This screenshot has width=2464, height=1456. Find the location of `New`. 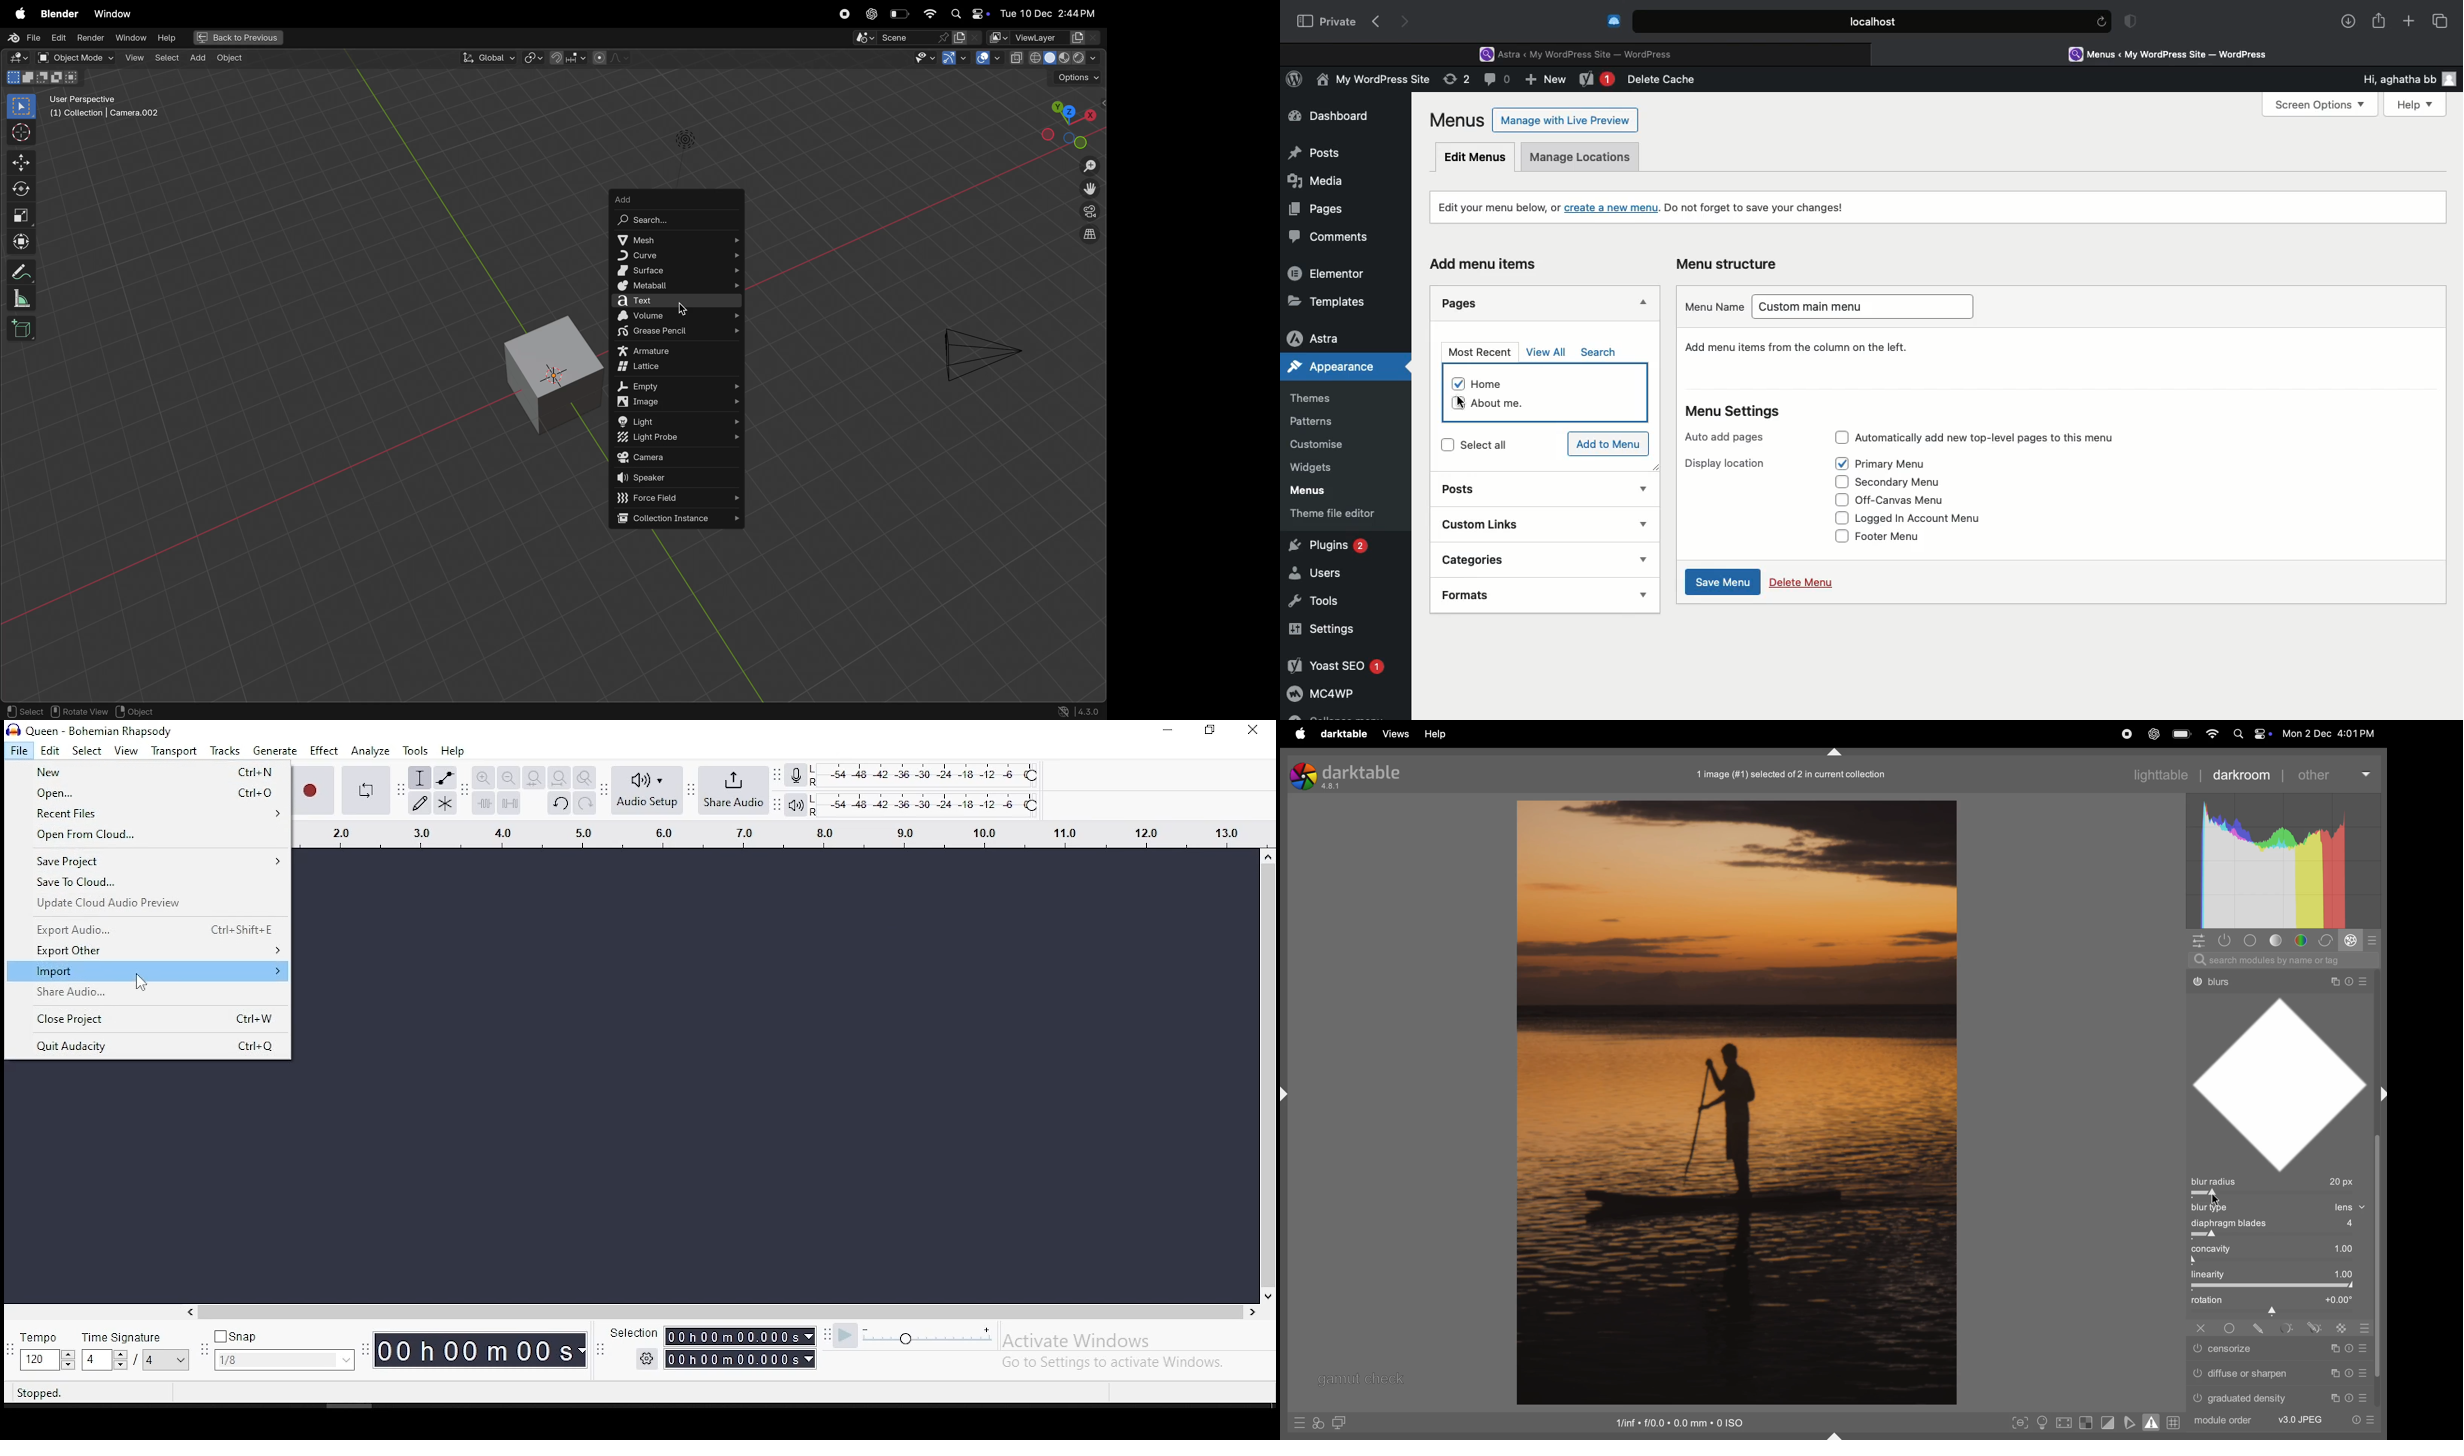

New is located at coordinates (1597, 81).